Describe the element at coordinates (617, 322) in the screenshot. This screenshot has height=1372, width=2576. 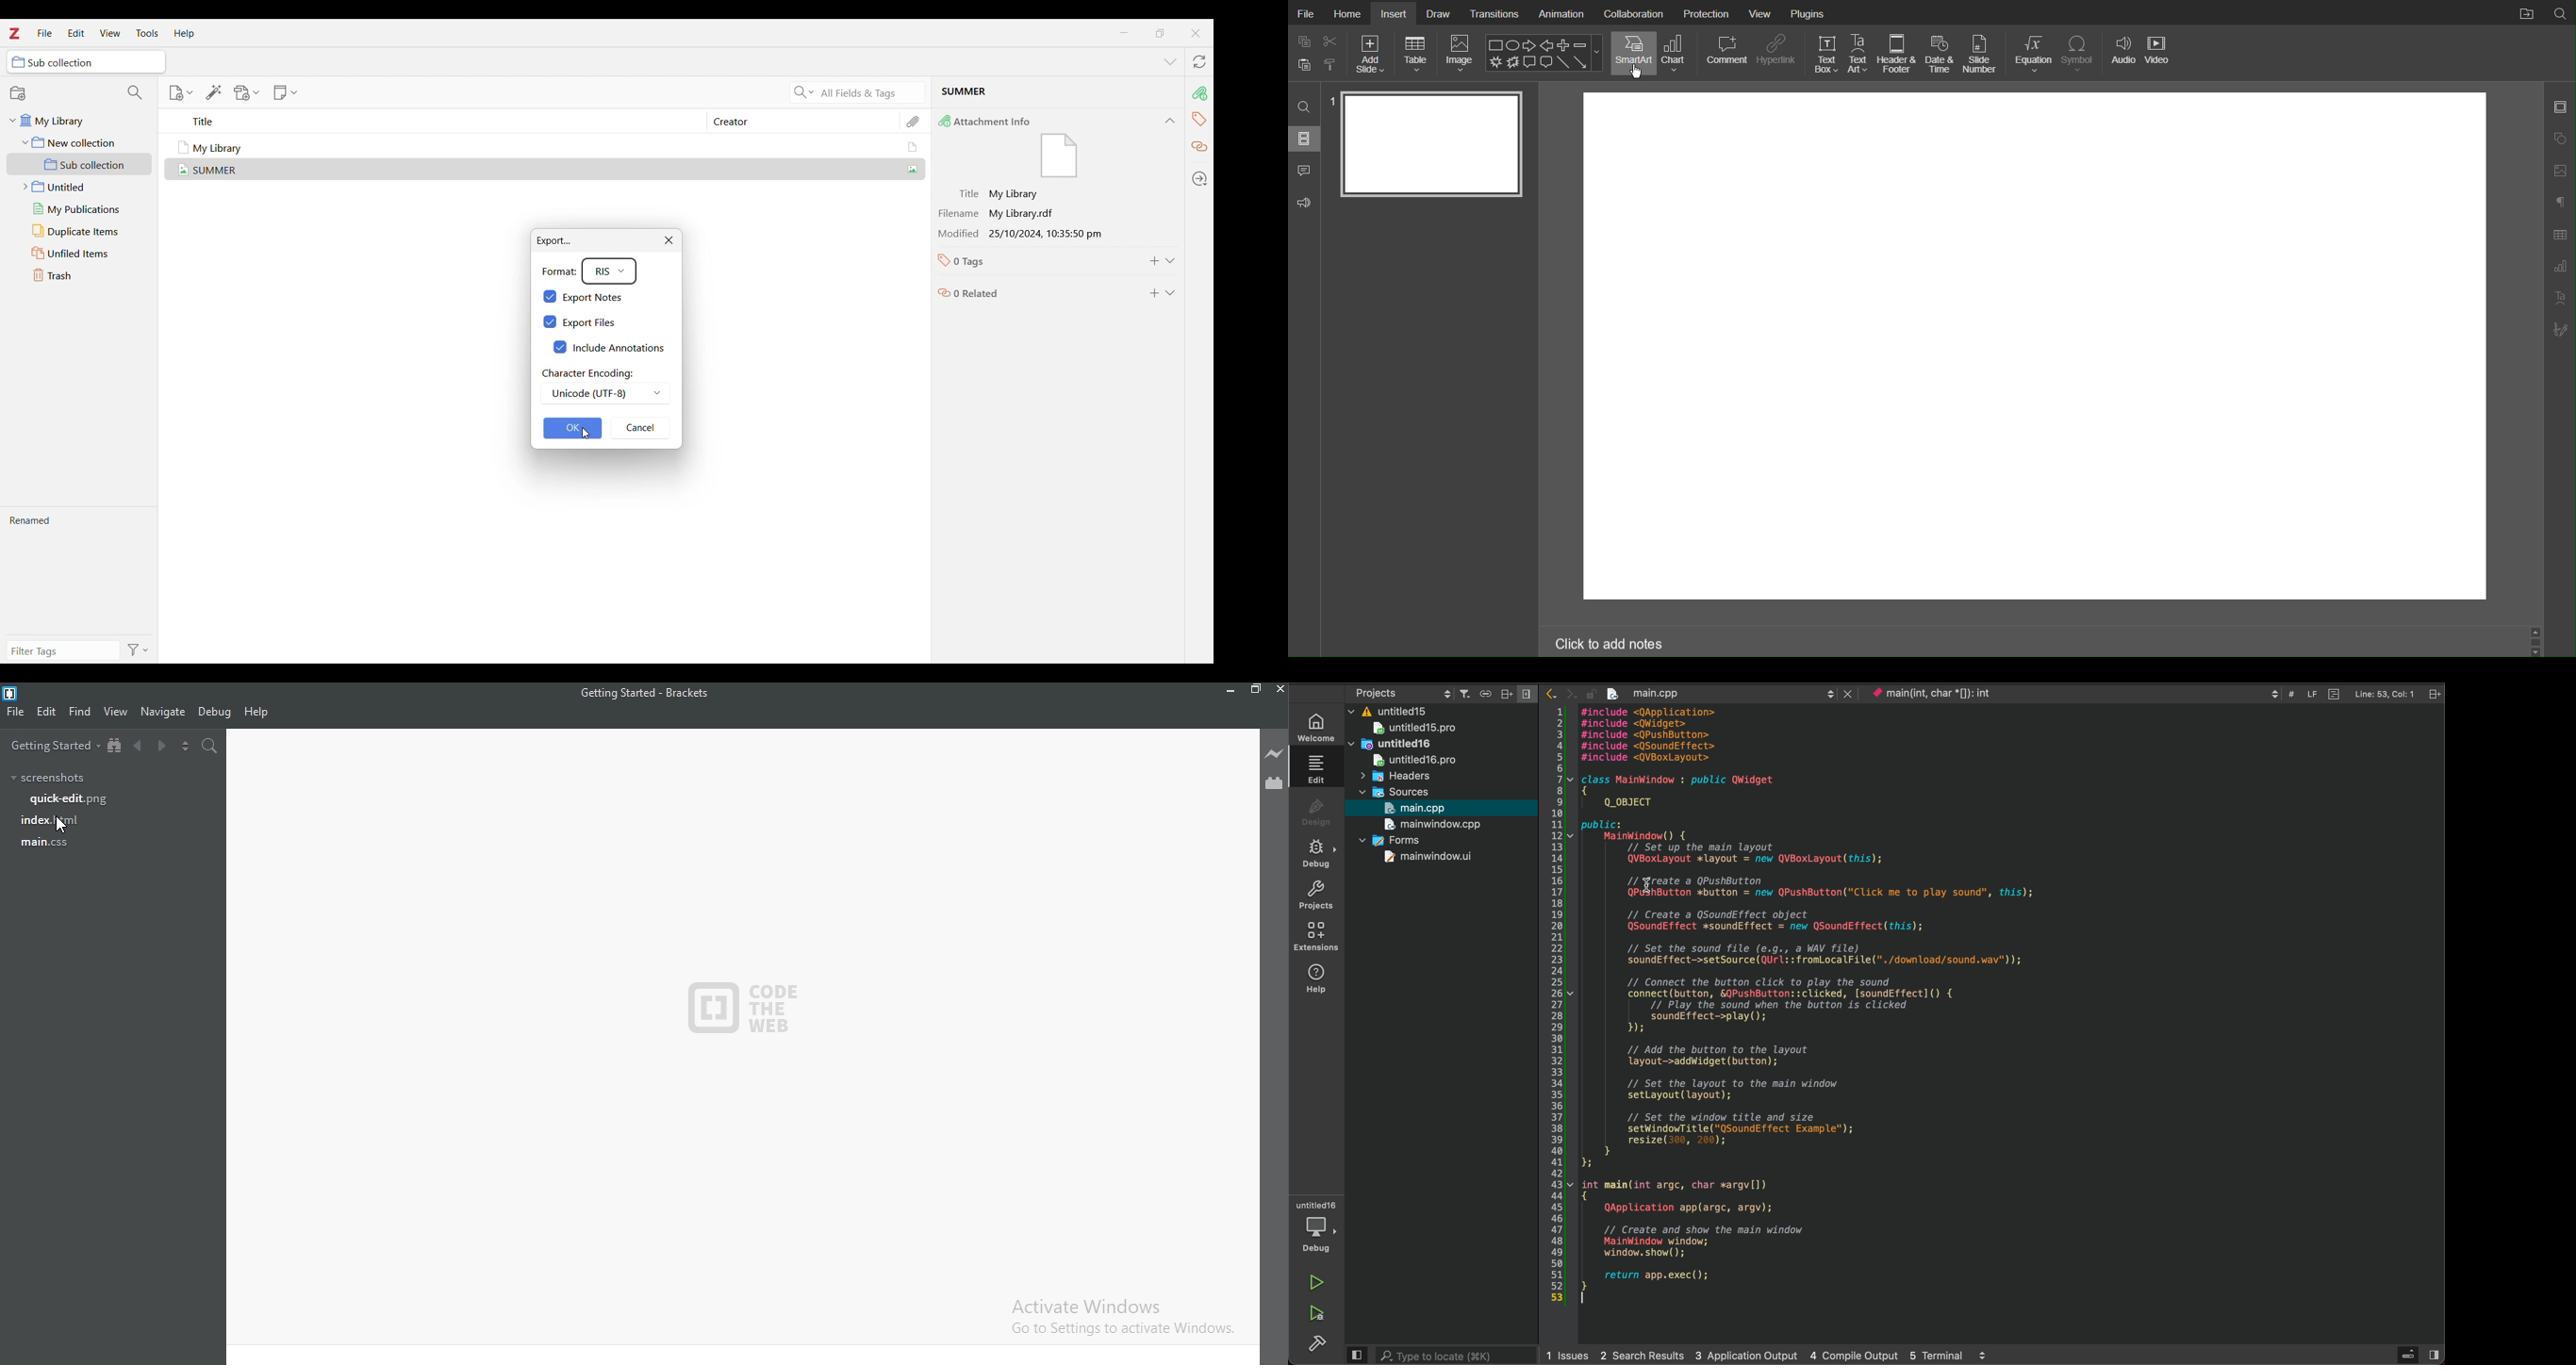
I see `Export files ` at that location.